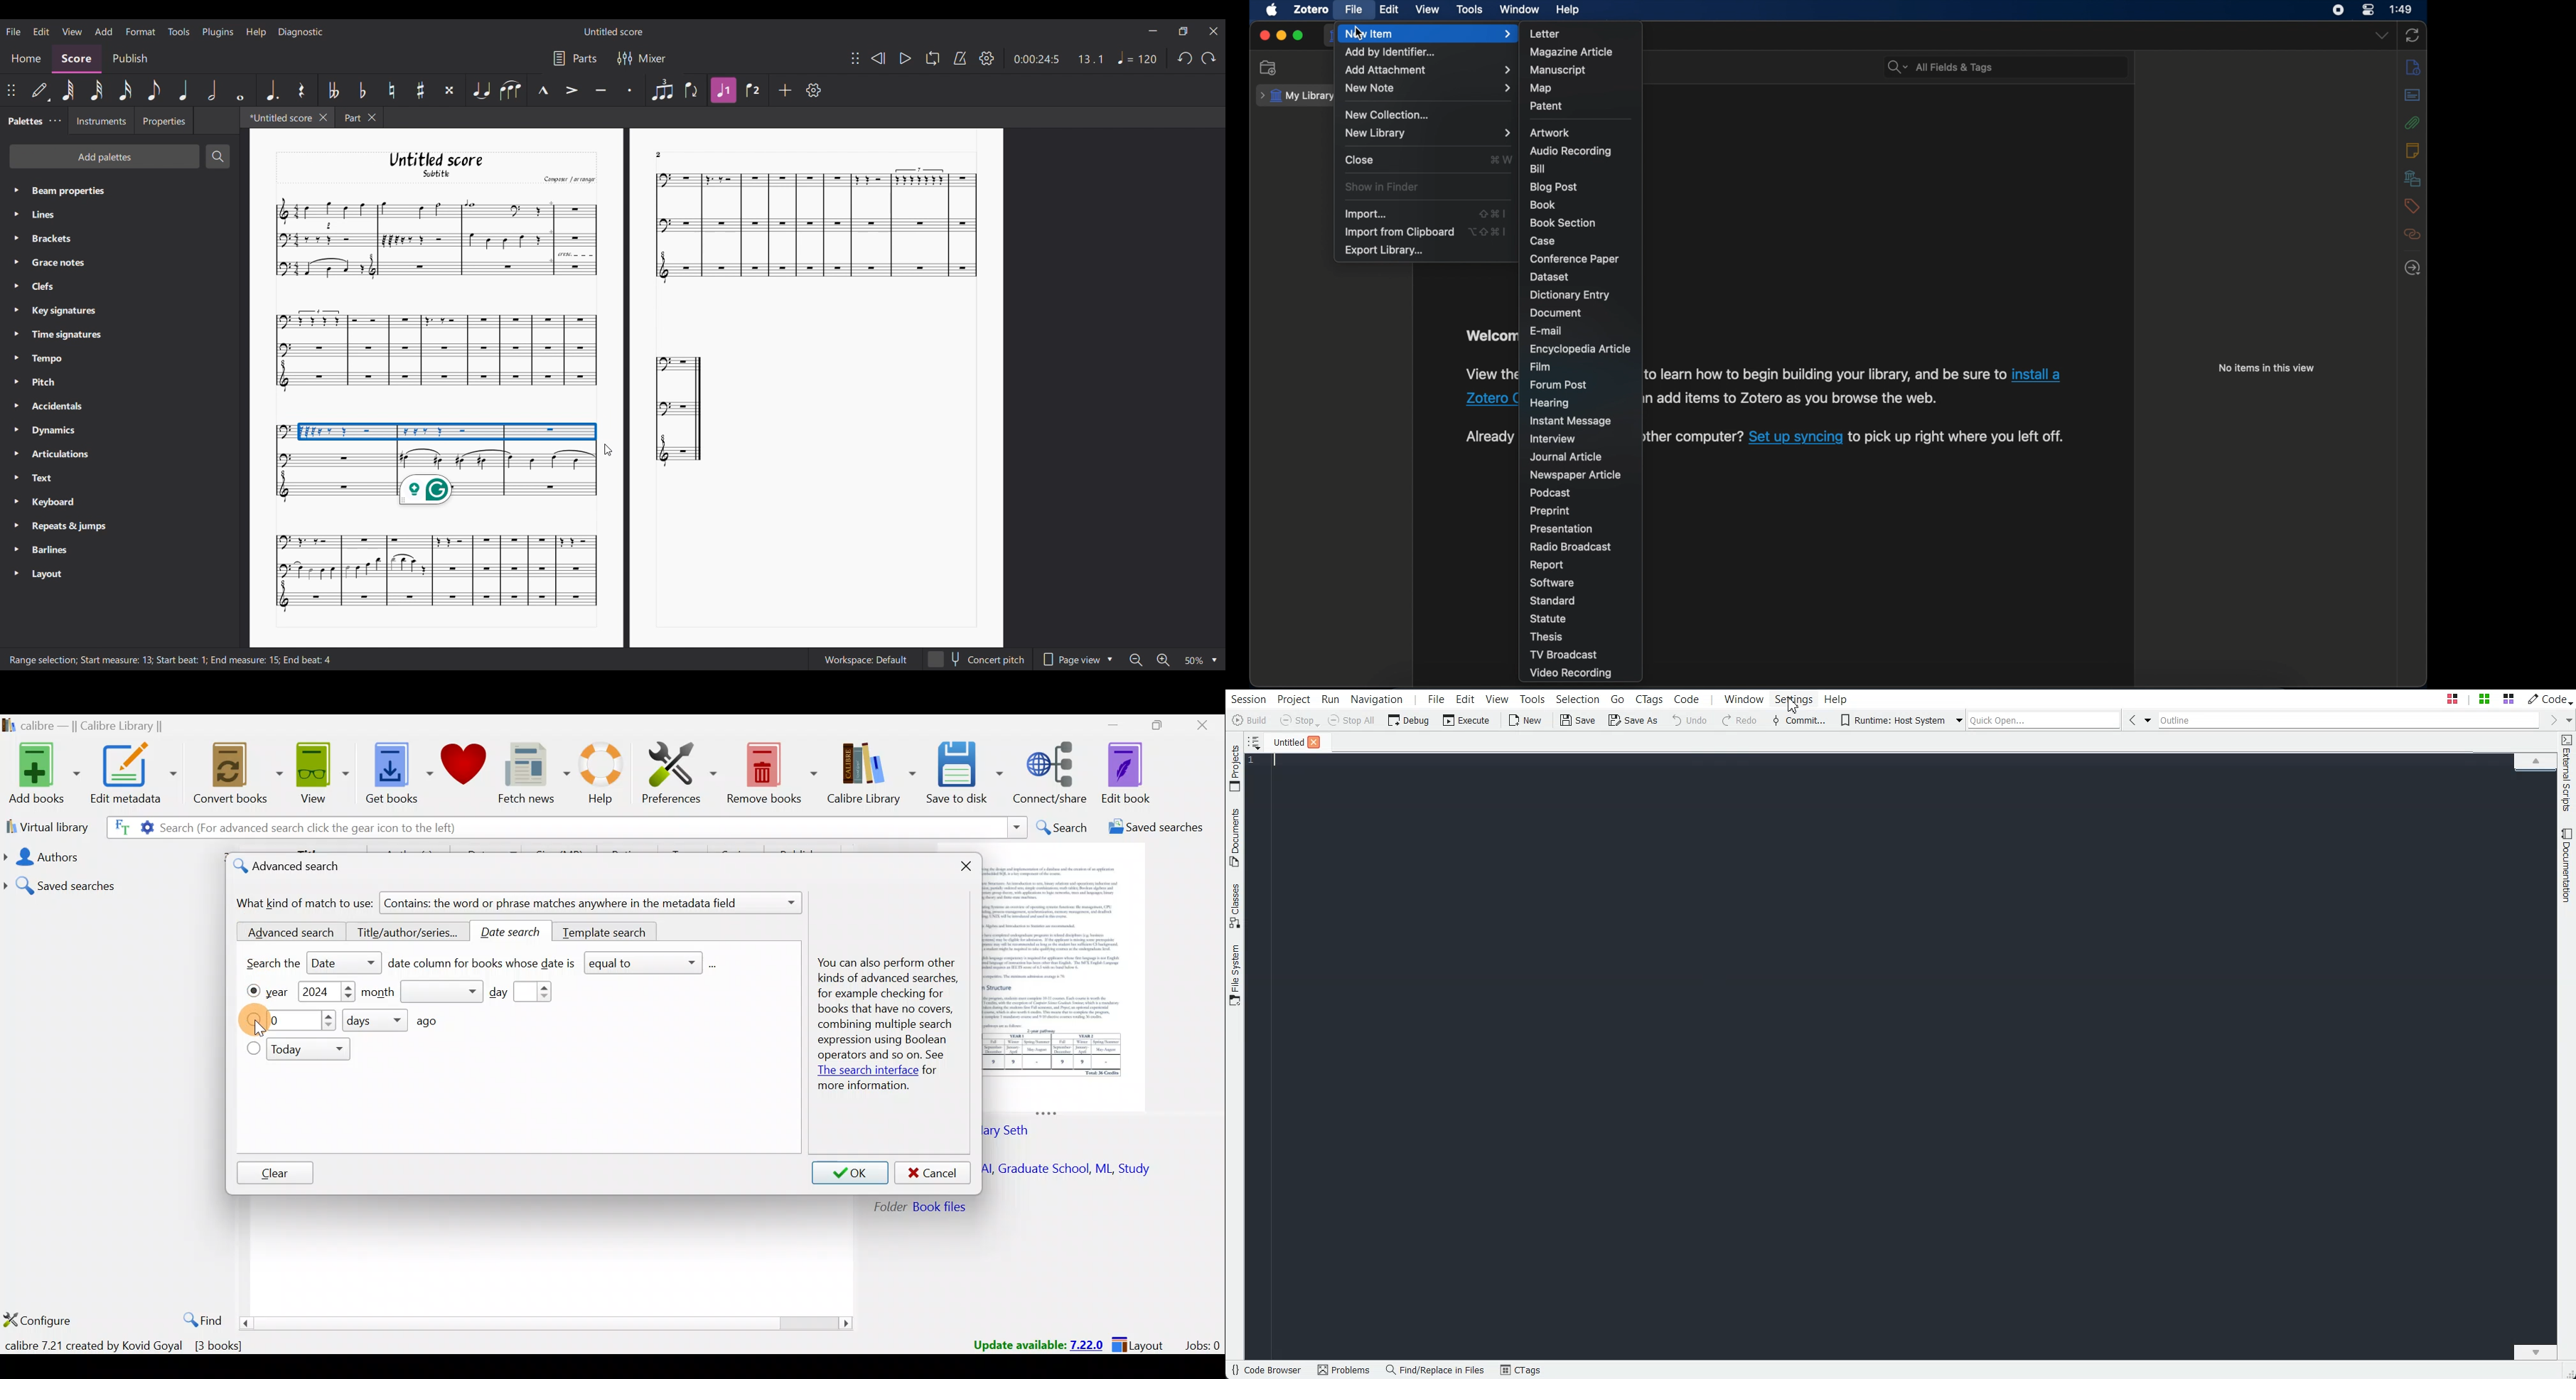 This screenshot has width=2576, height=1400. Describe the element at coordinates (811, 227) in the screenshot. I see `Graph` at that location.